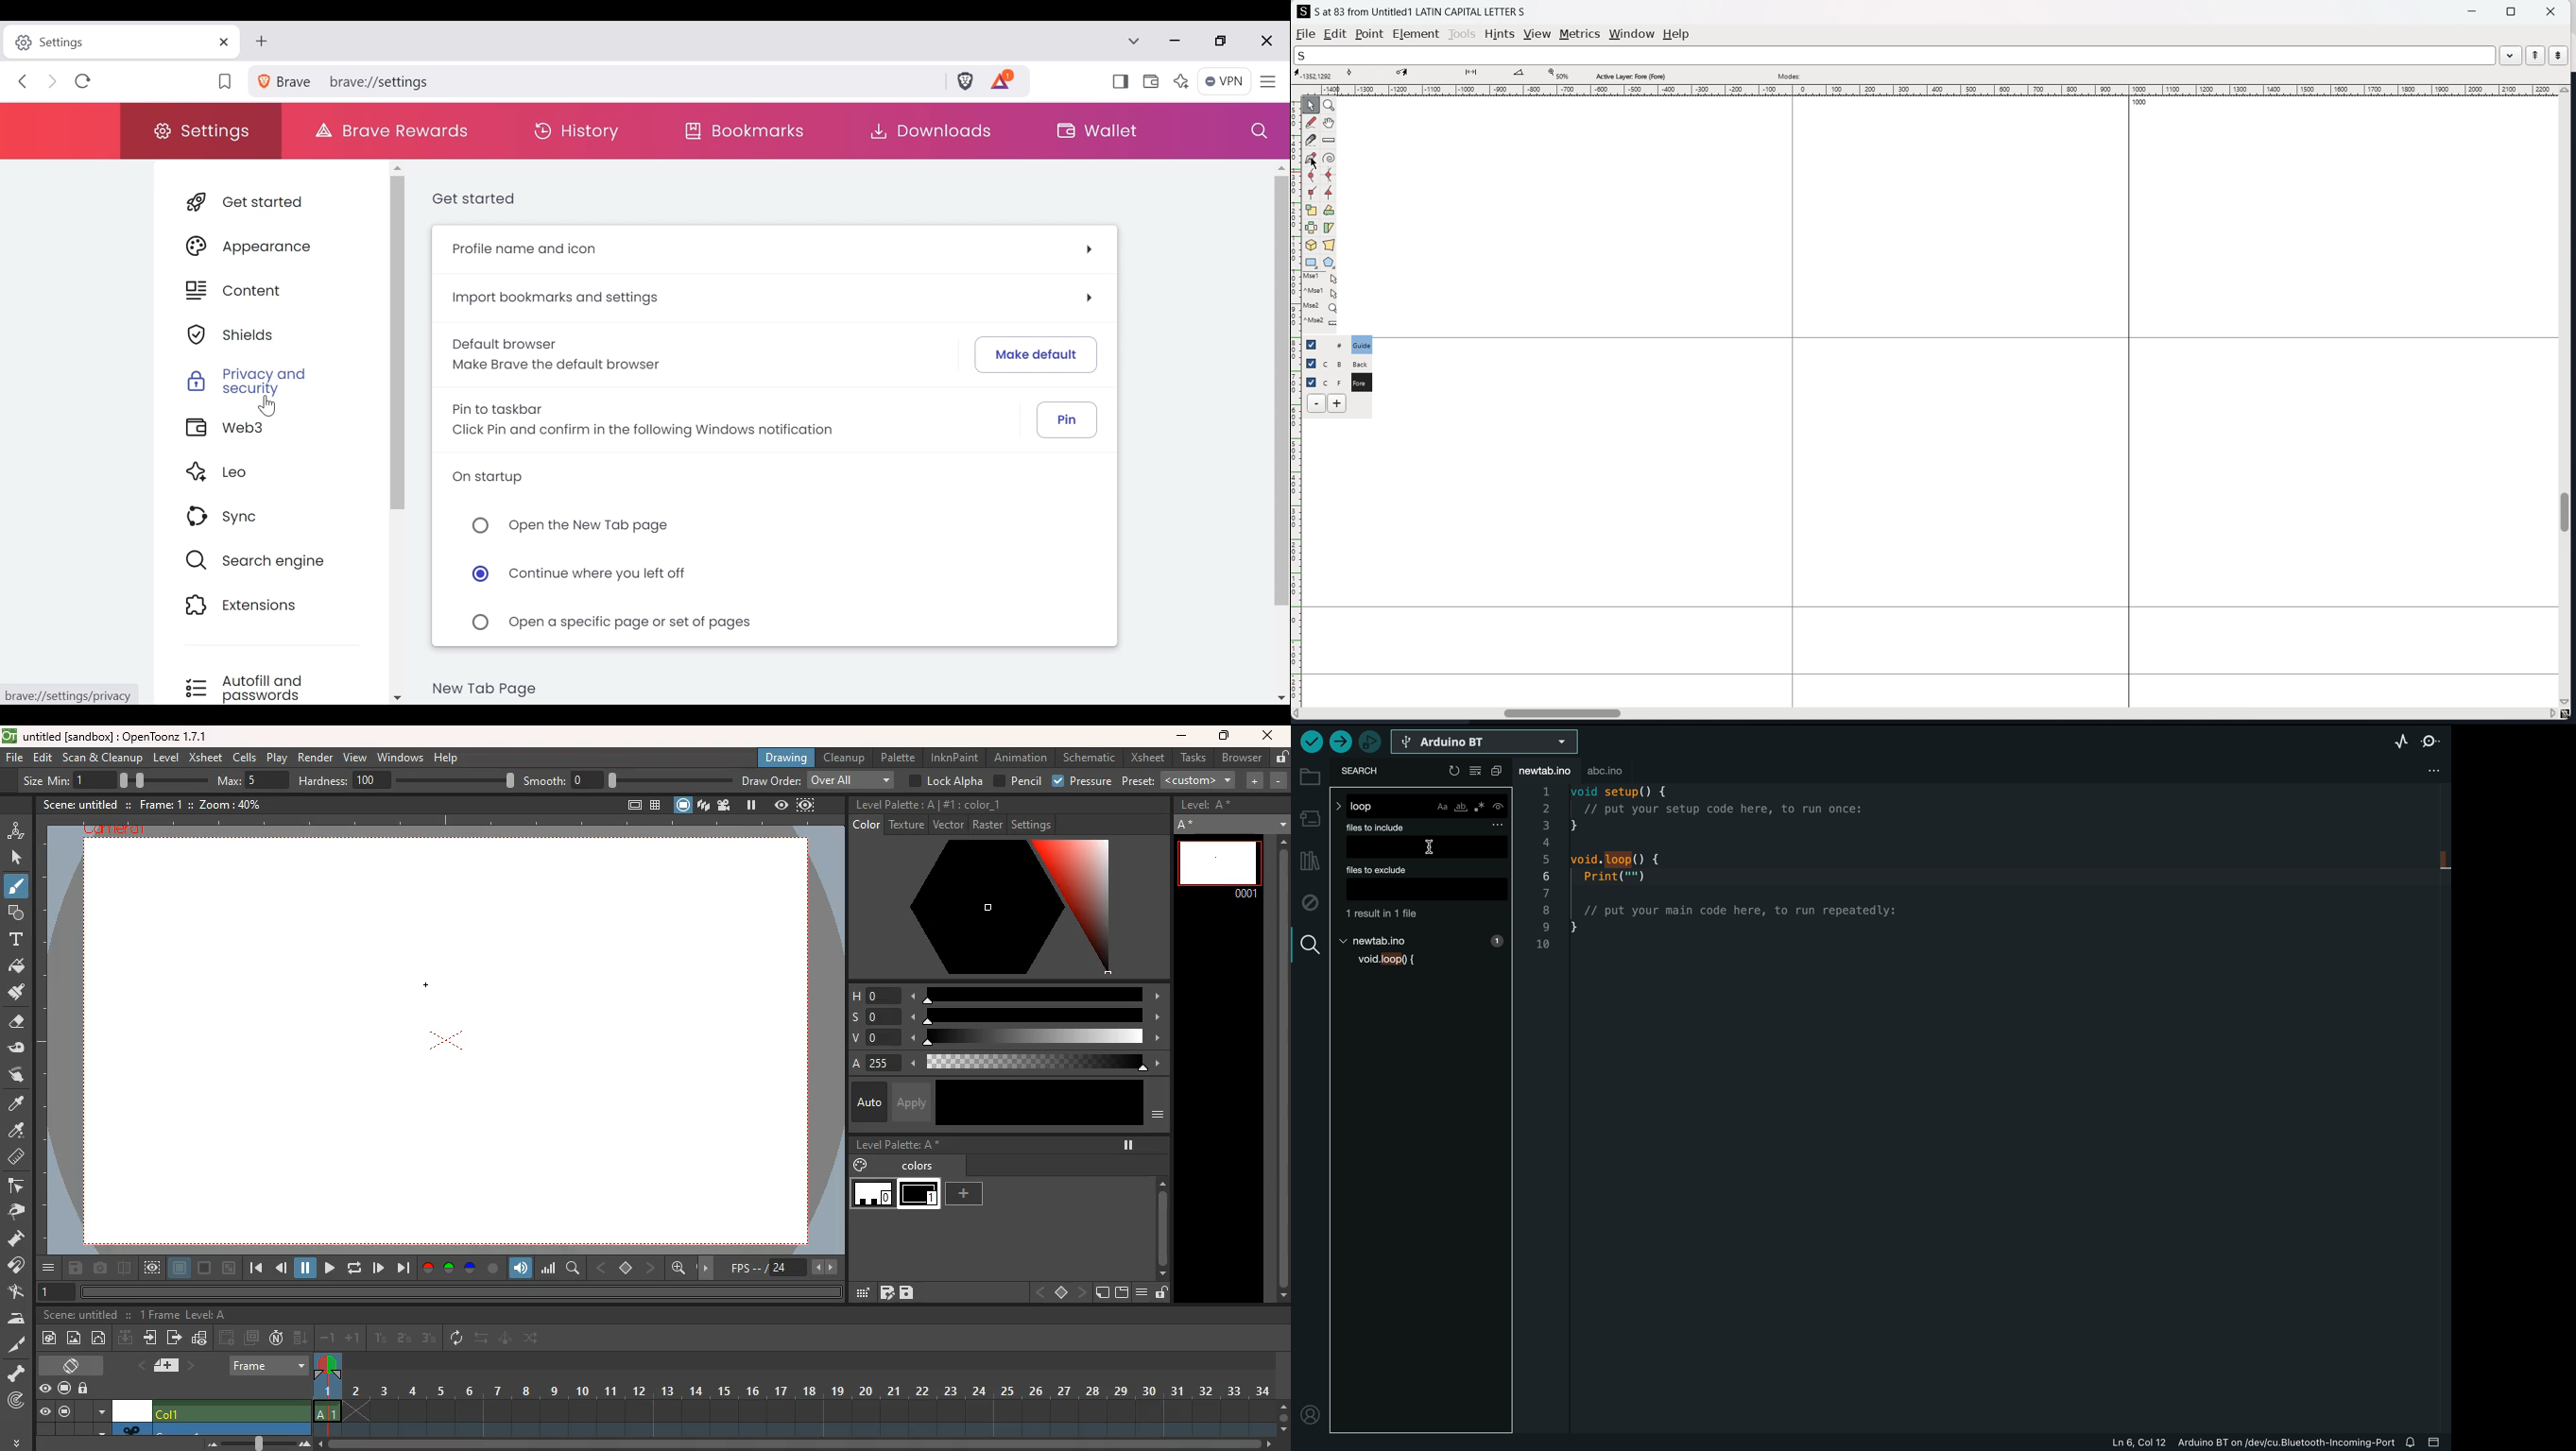 The height and width of the screenshot is (1456, 2576). Describe the element at coordinates (1423, 870) in the screenshot. I see `files to exclude` at that location.